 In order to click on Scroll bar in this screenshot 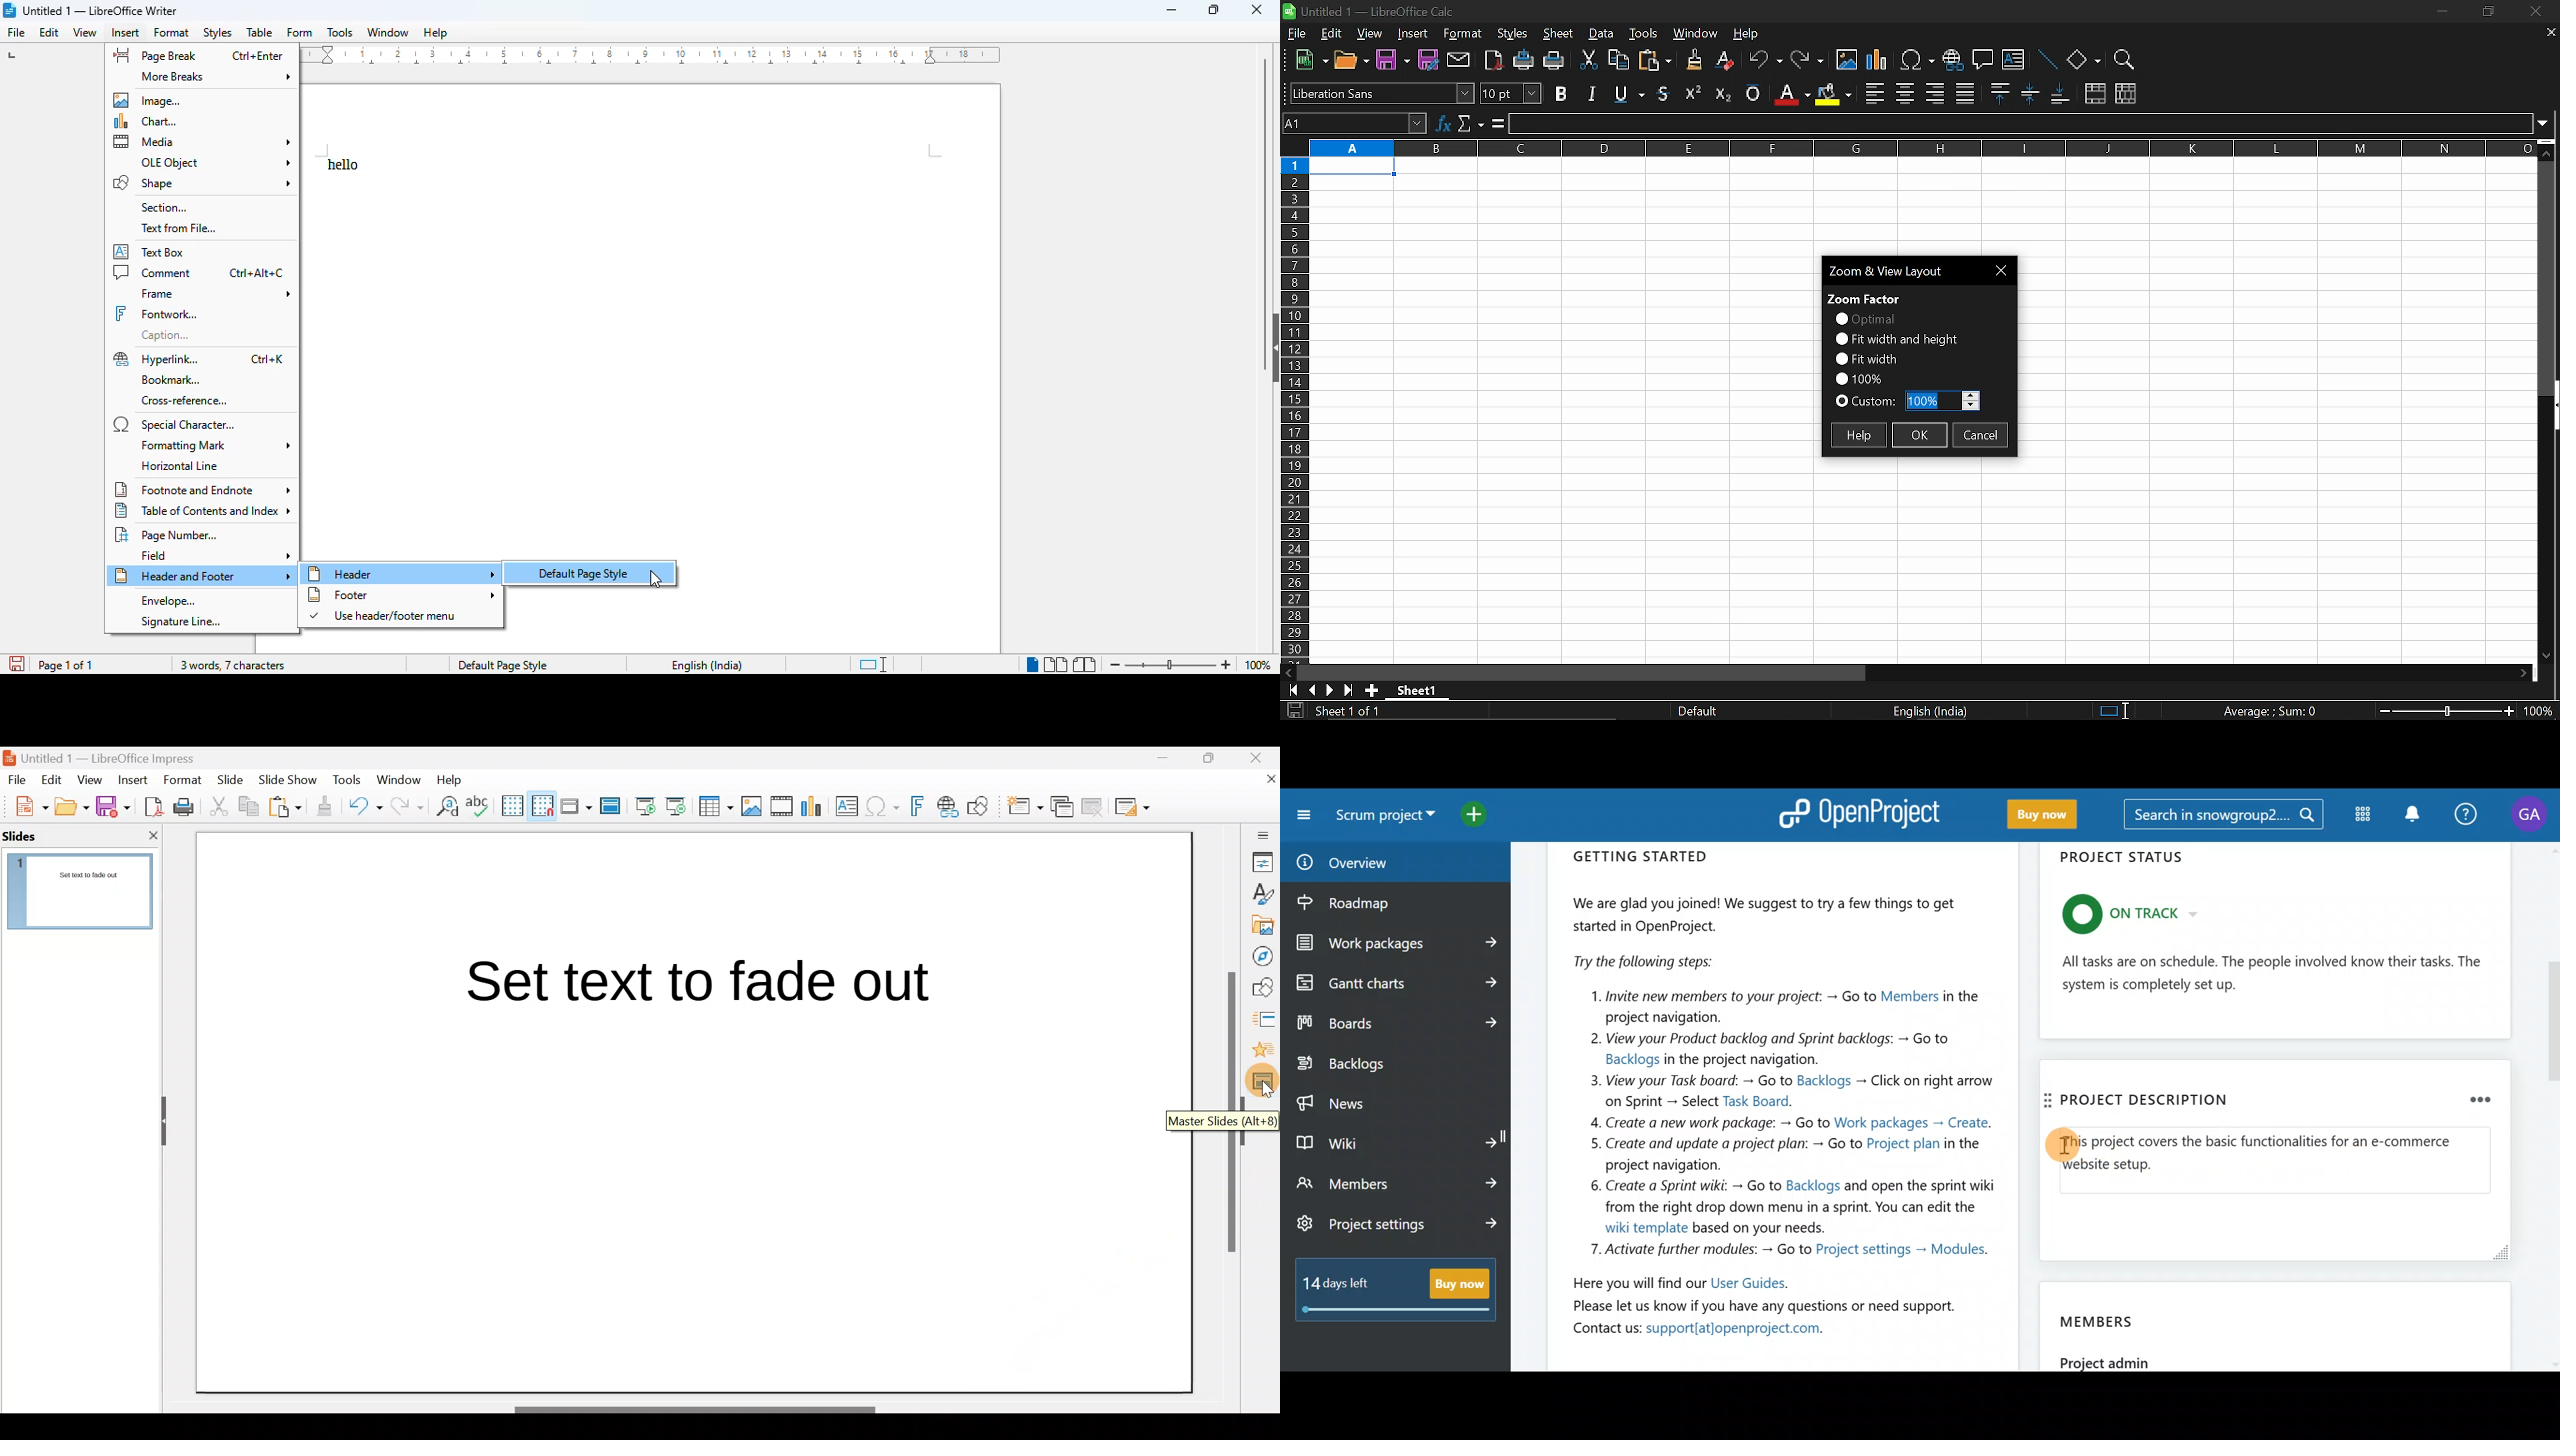, I will do `click(1229, 1113)`.